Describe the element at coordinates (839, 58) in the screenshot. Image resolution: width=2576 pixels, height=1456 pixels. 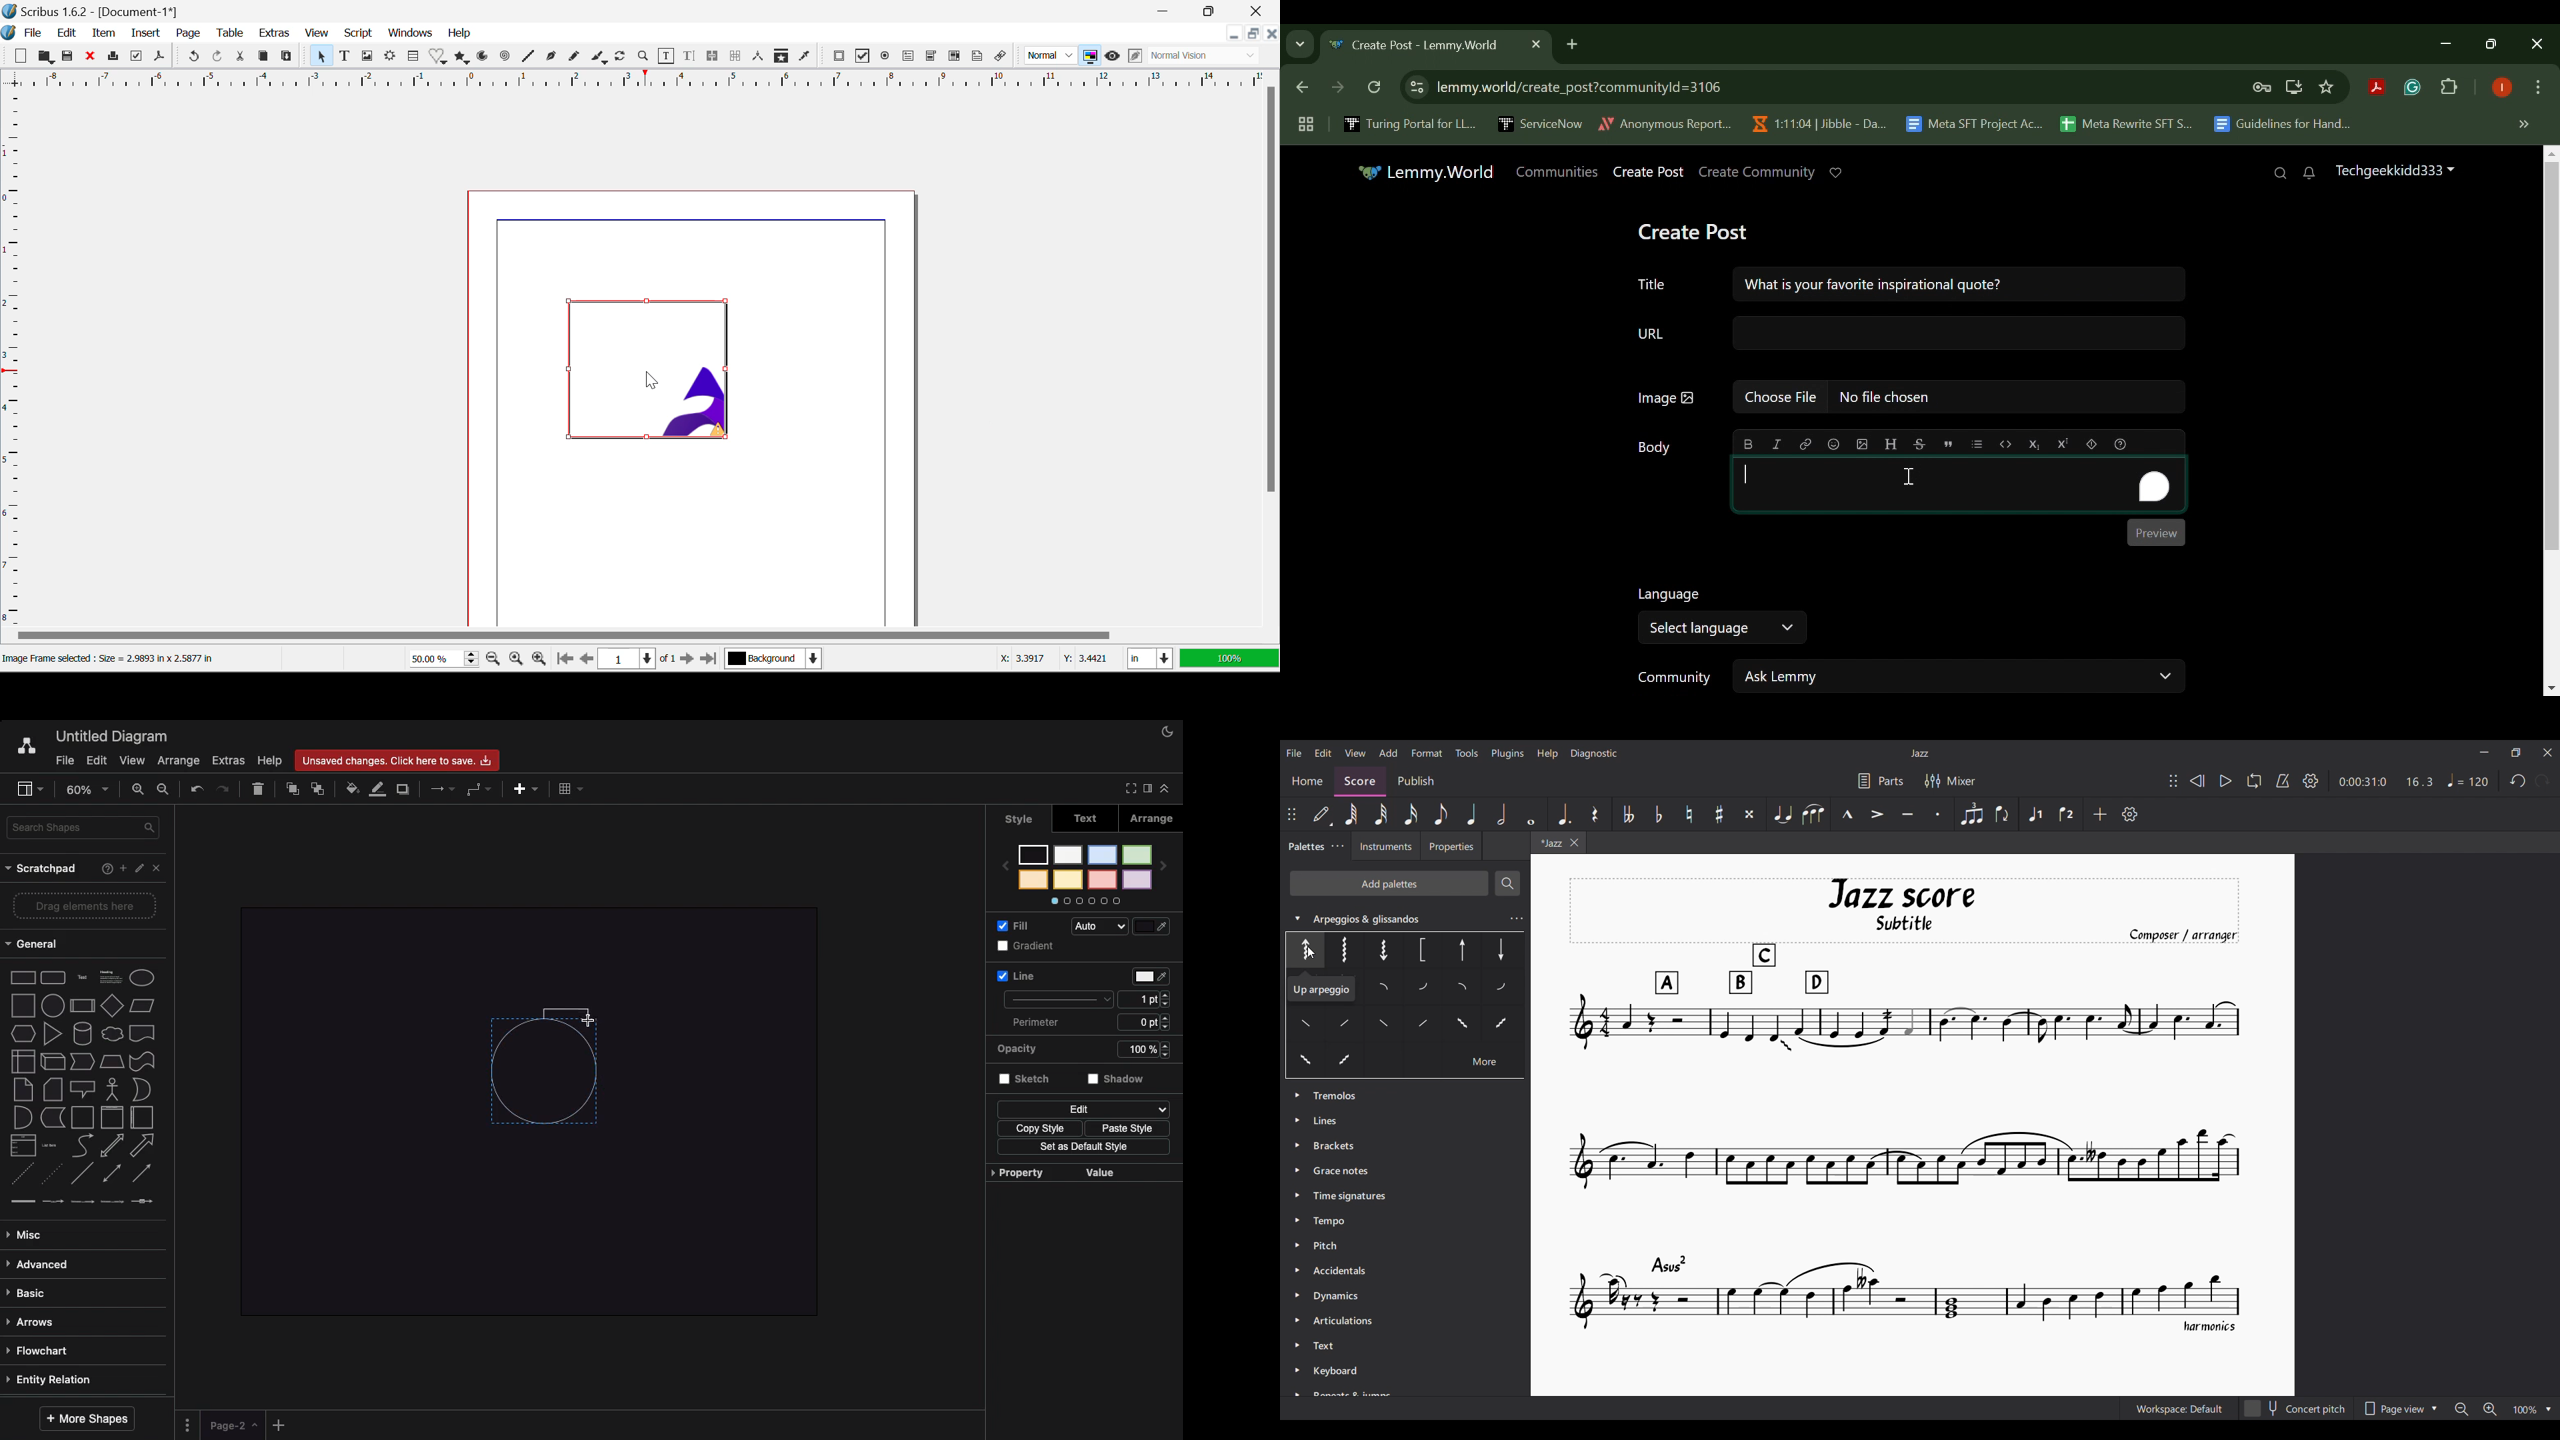
I see `Pdf Push Button` at that location.